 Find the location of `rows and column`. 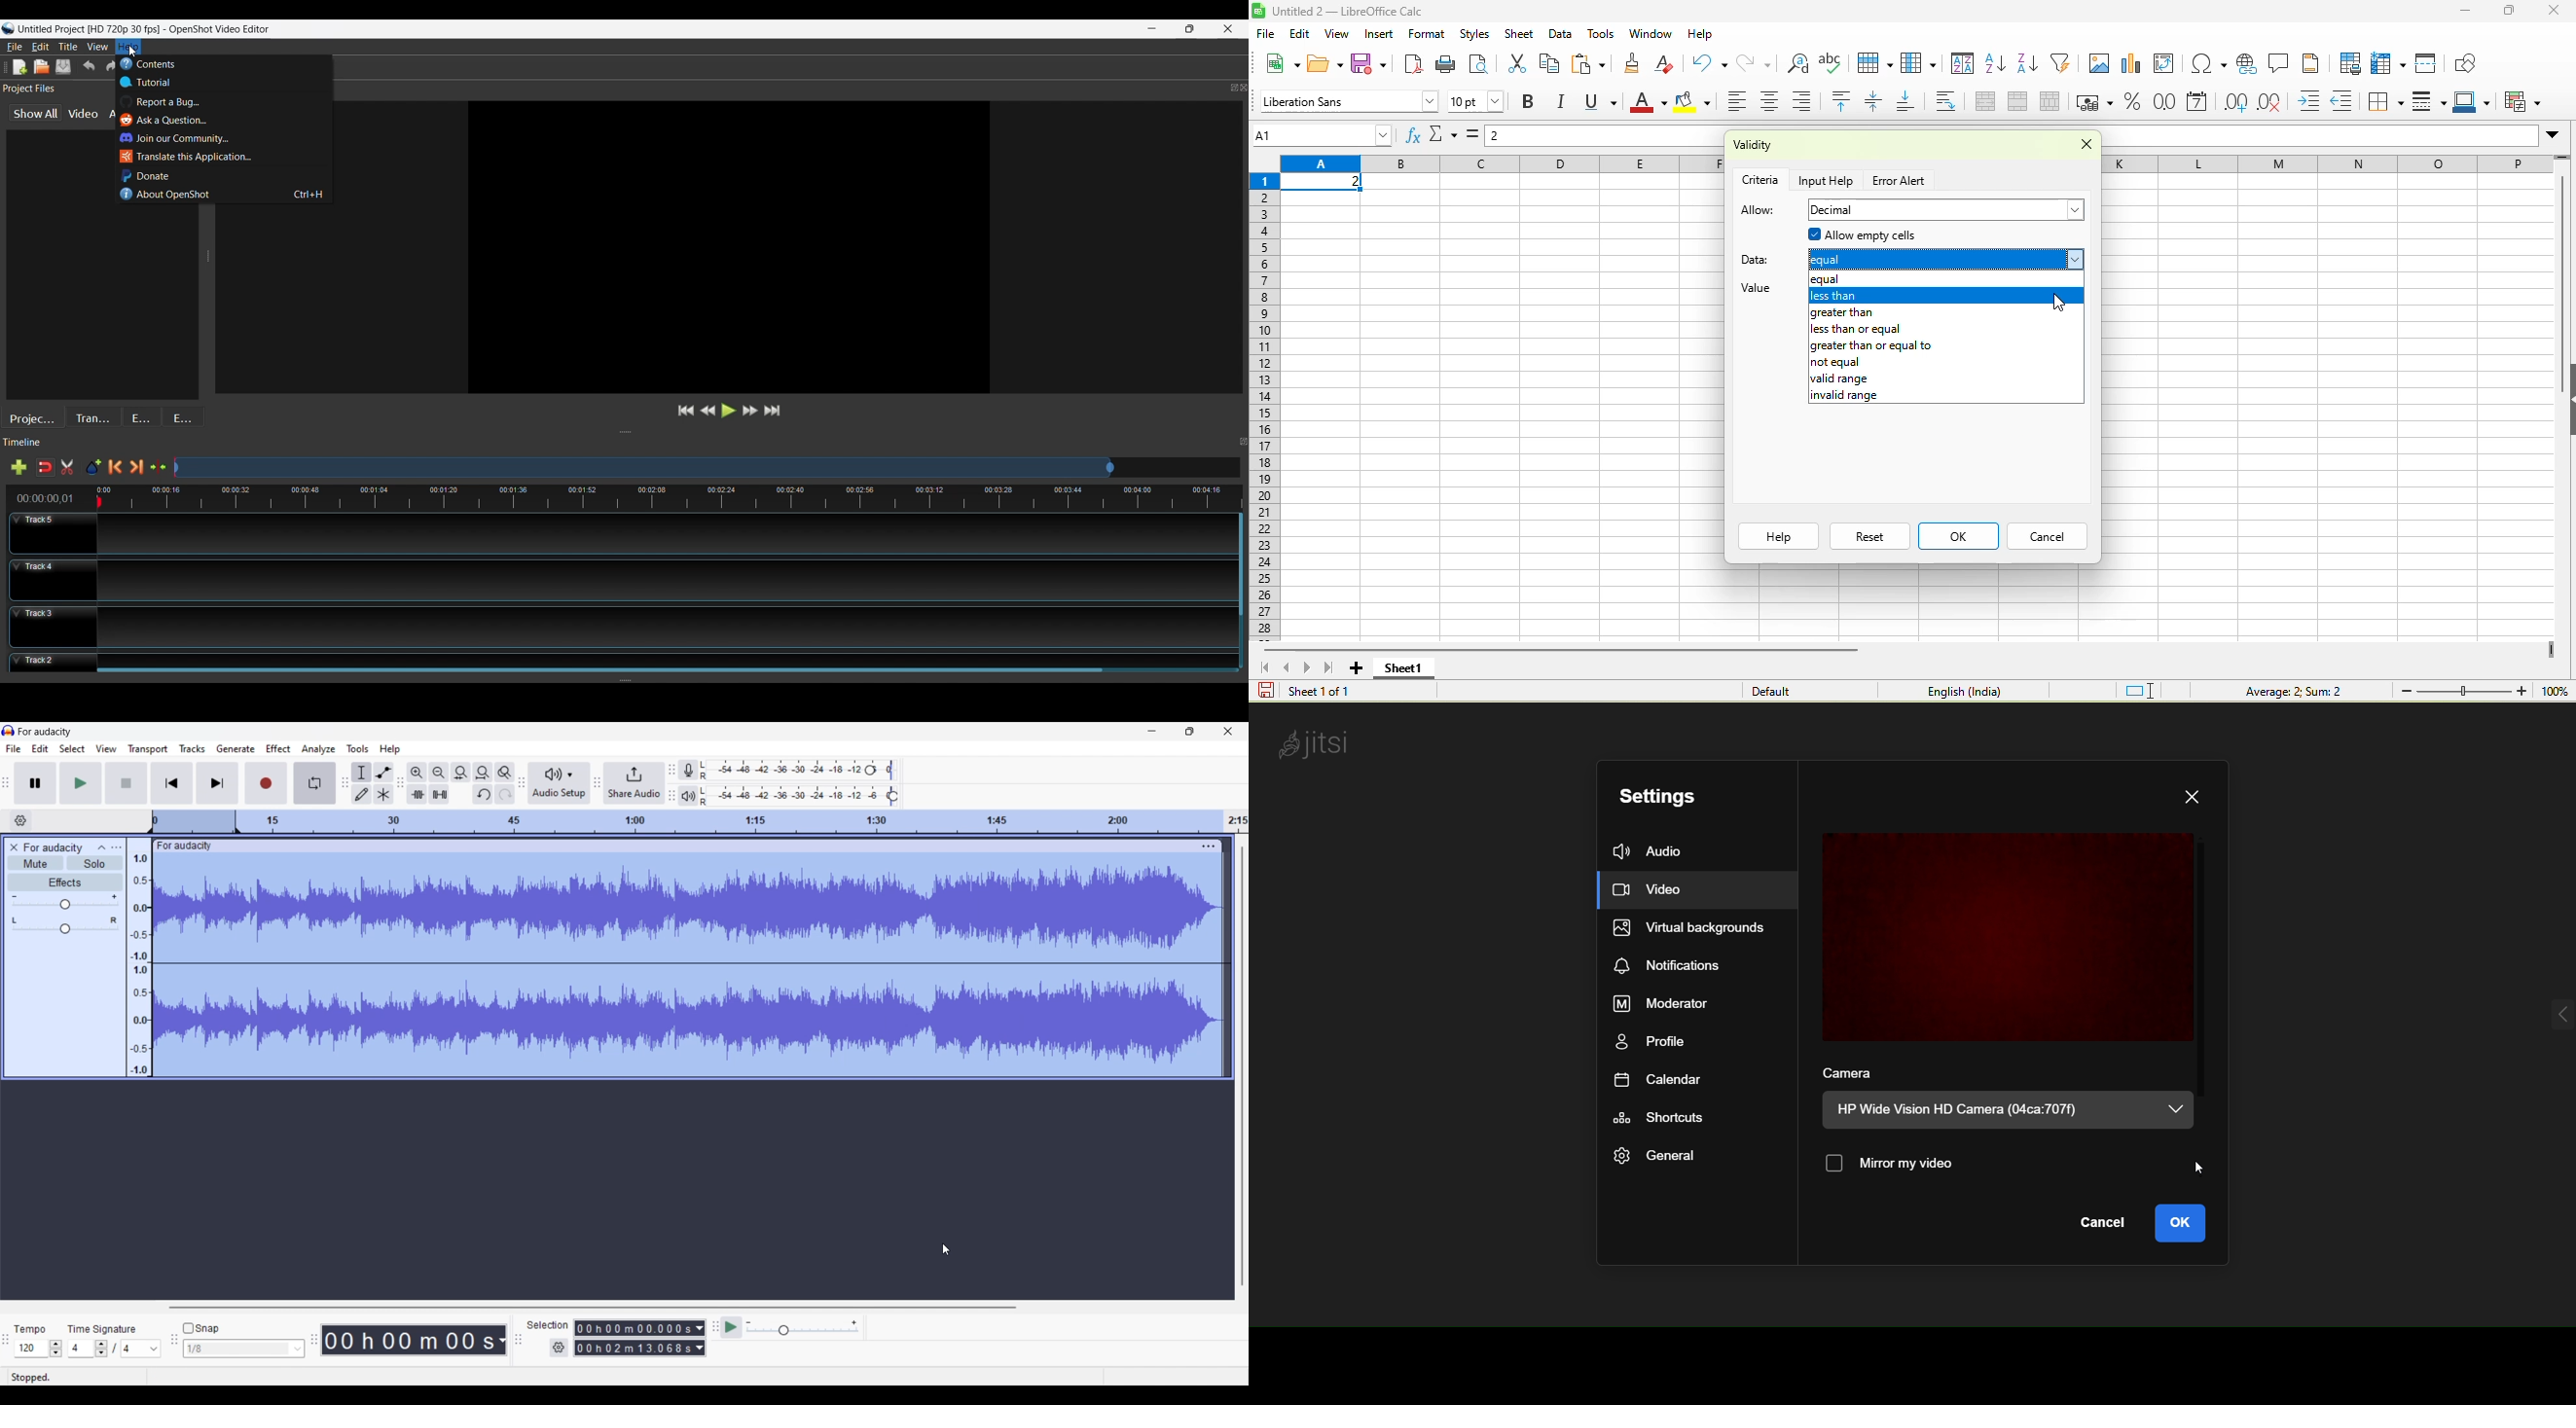

rows and column is located at coordinates (2390, 63).